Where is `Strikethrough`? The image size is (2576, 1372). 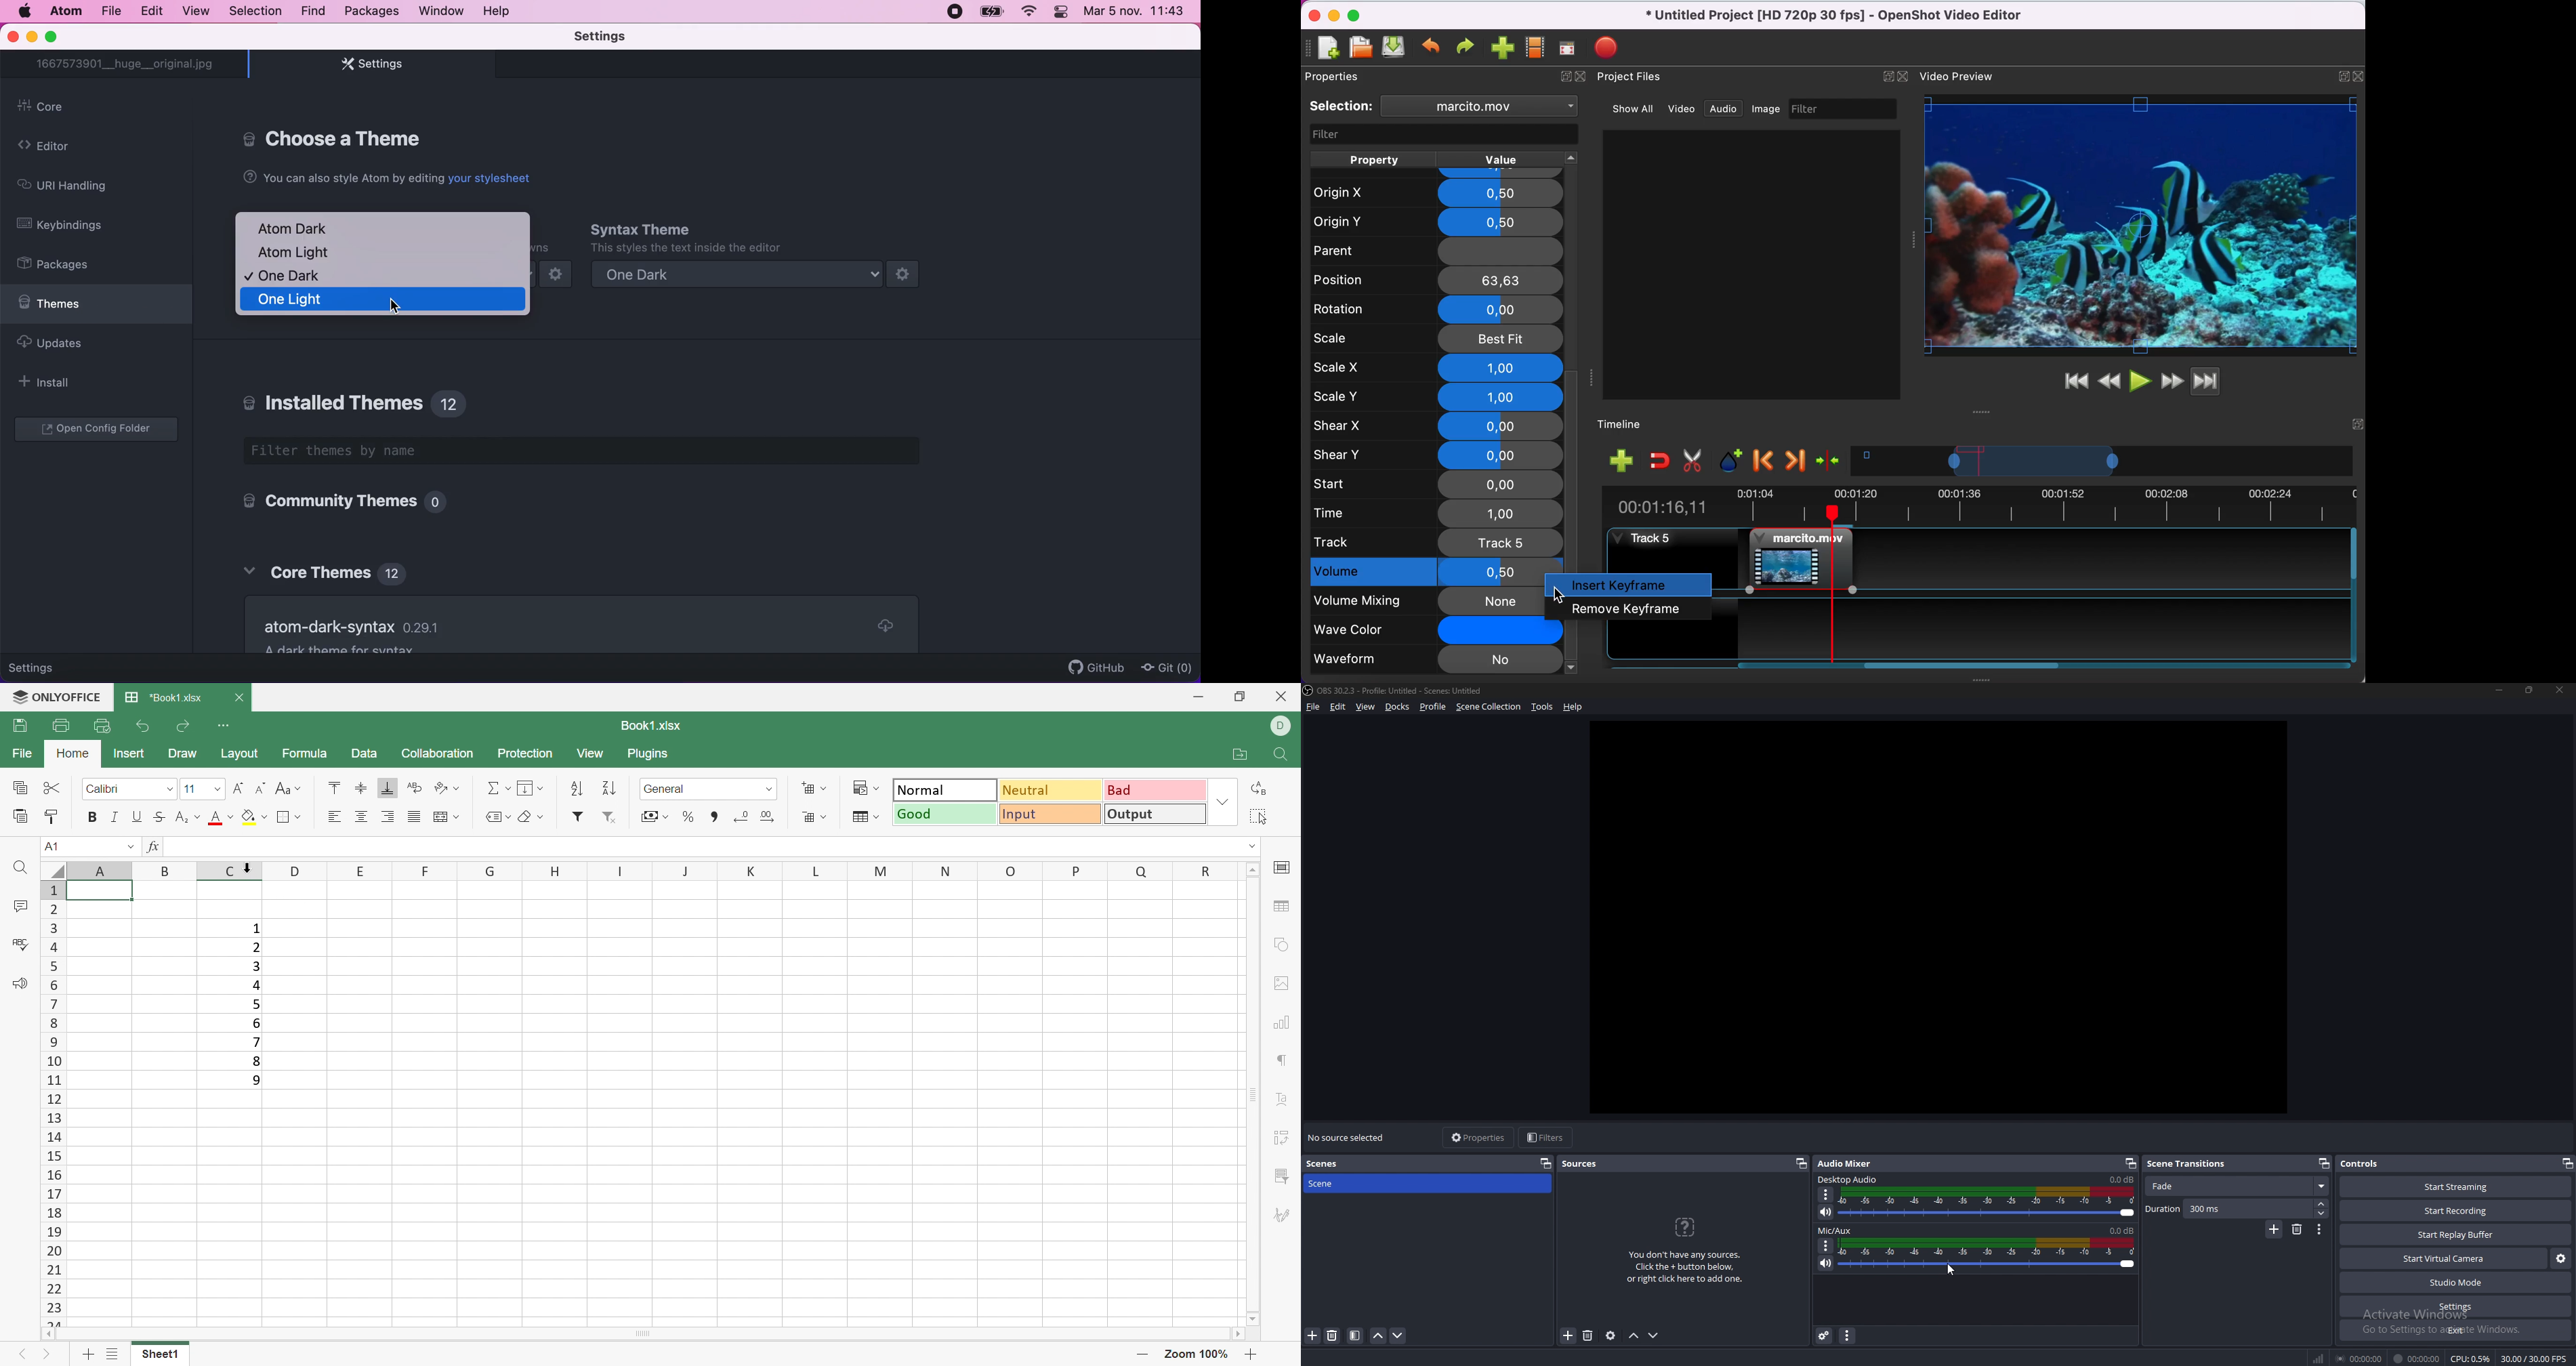 Strikethrough is located at coordinates (158, 816).